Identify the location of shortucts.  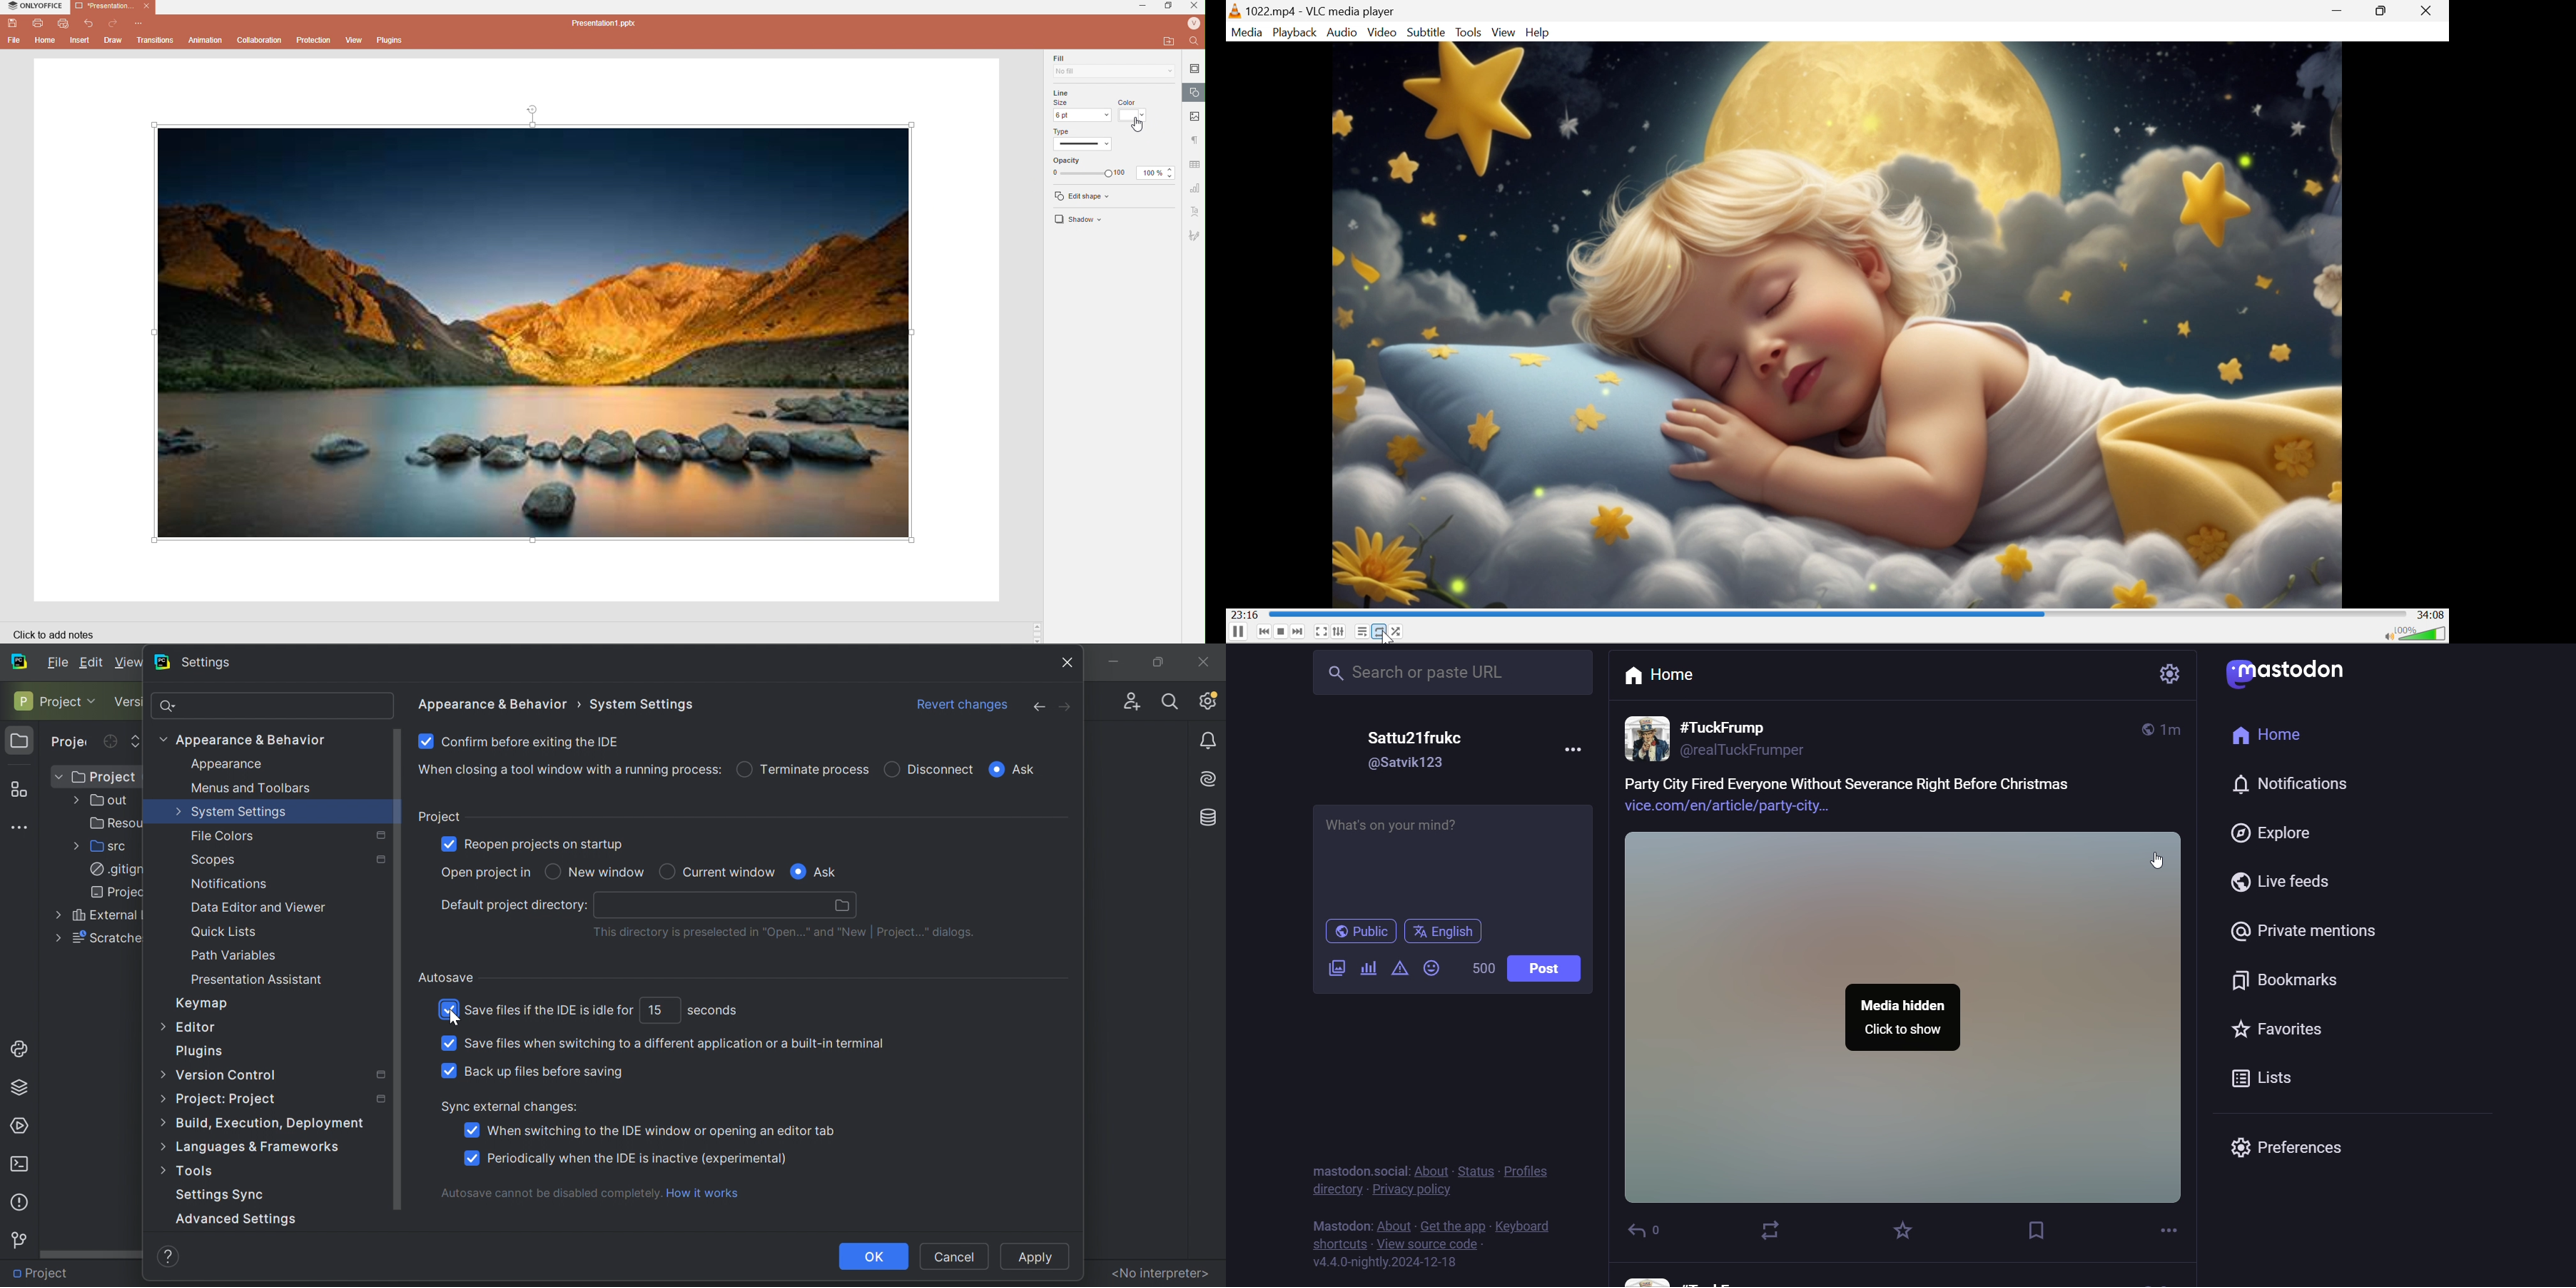
(1331, 1243).